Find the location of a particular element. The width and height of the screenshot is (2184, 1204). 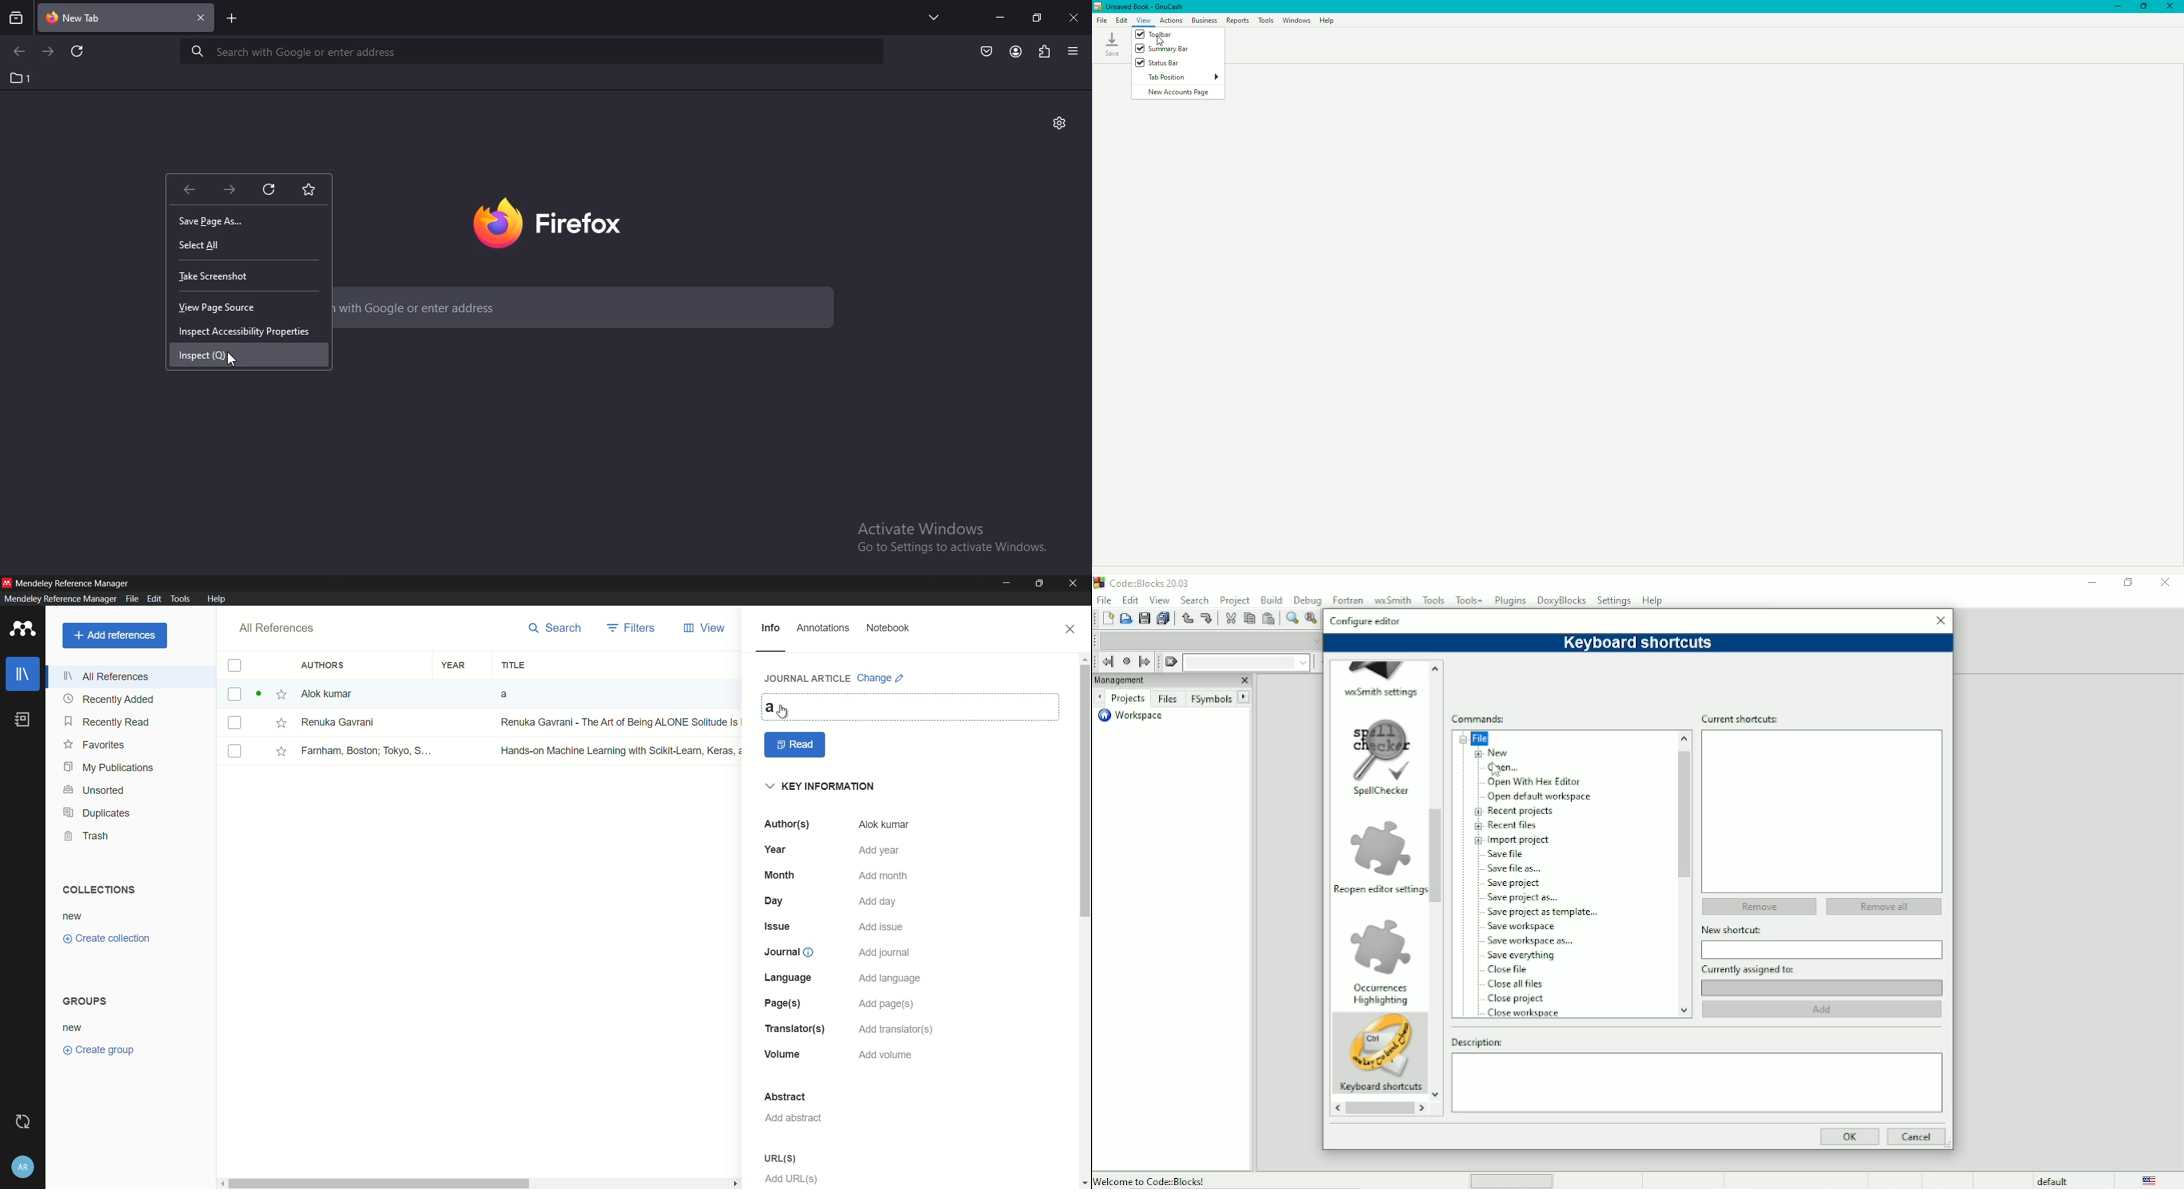

info is located at coordinates (770, 628).